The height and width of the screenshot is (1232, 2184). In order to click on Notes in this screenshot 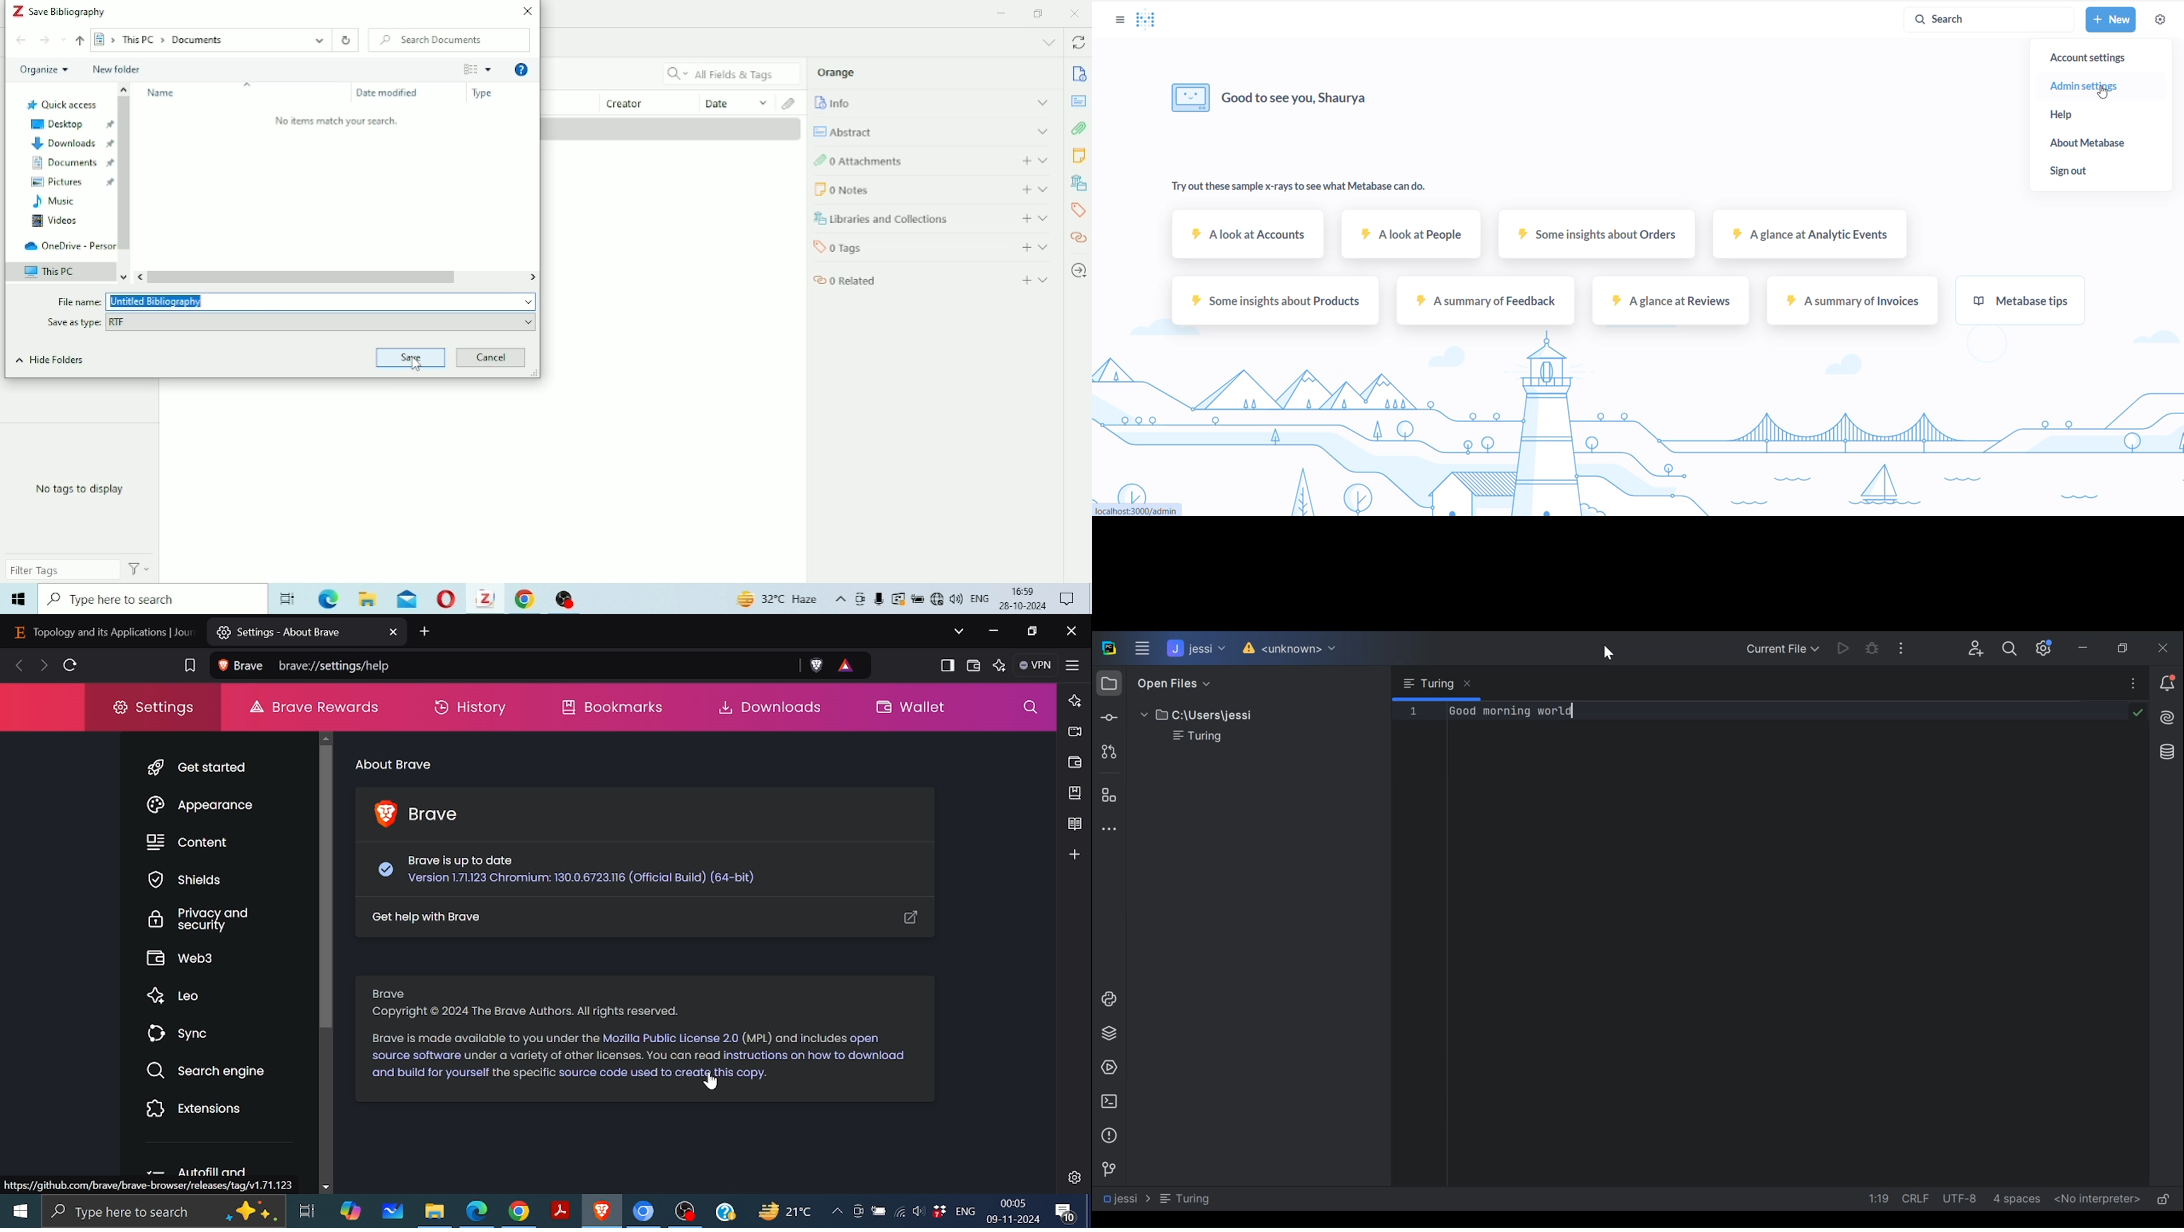, I will do `click(1078, 155)`.